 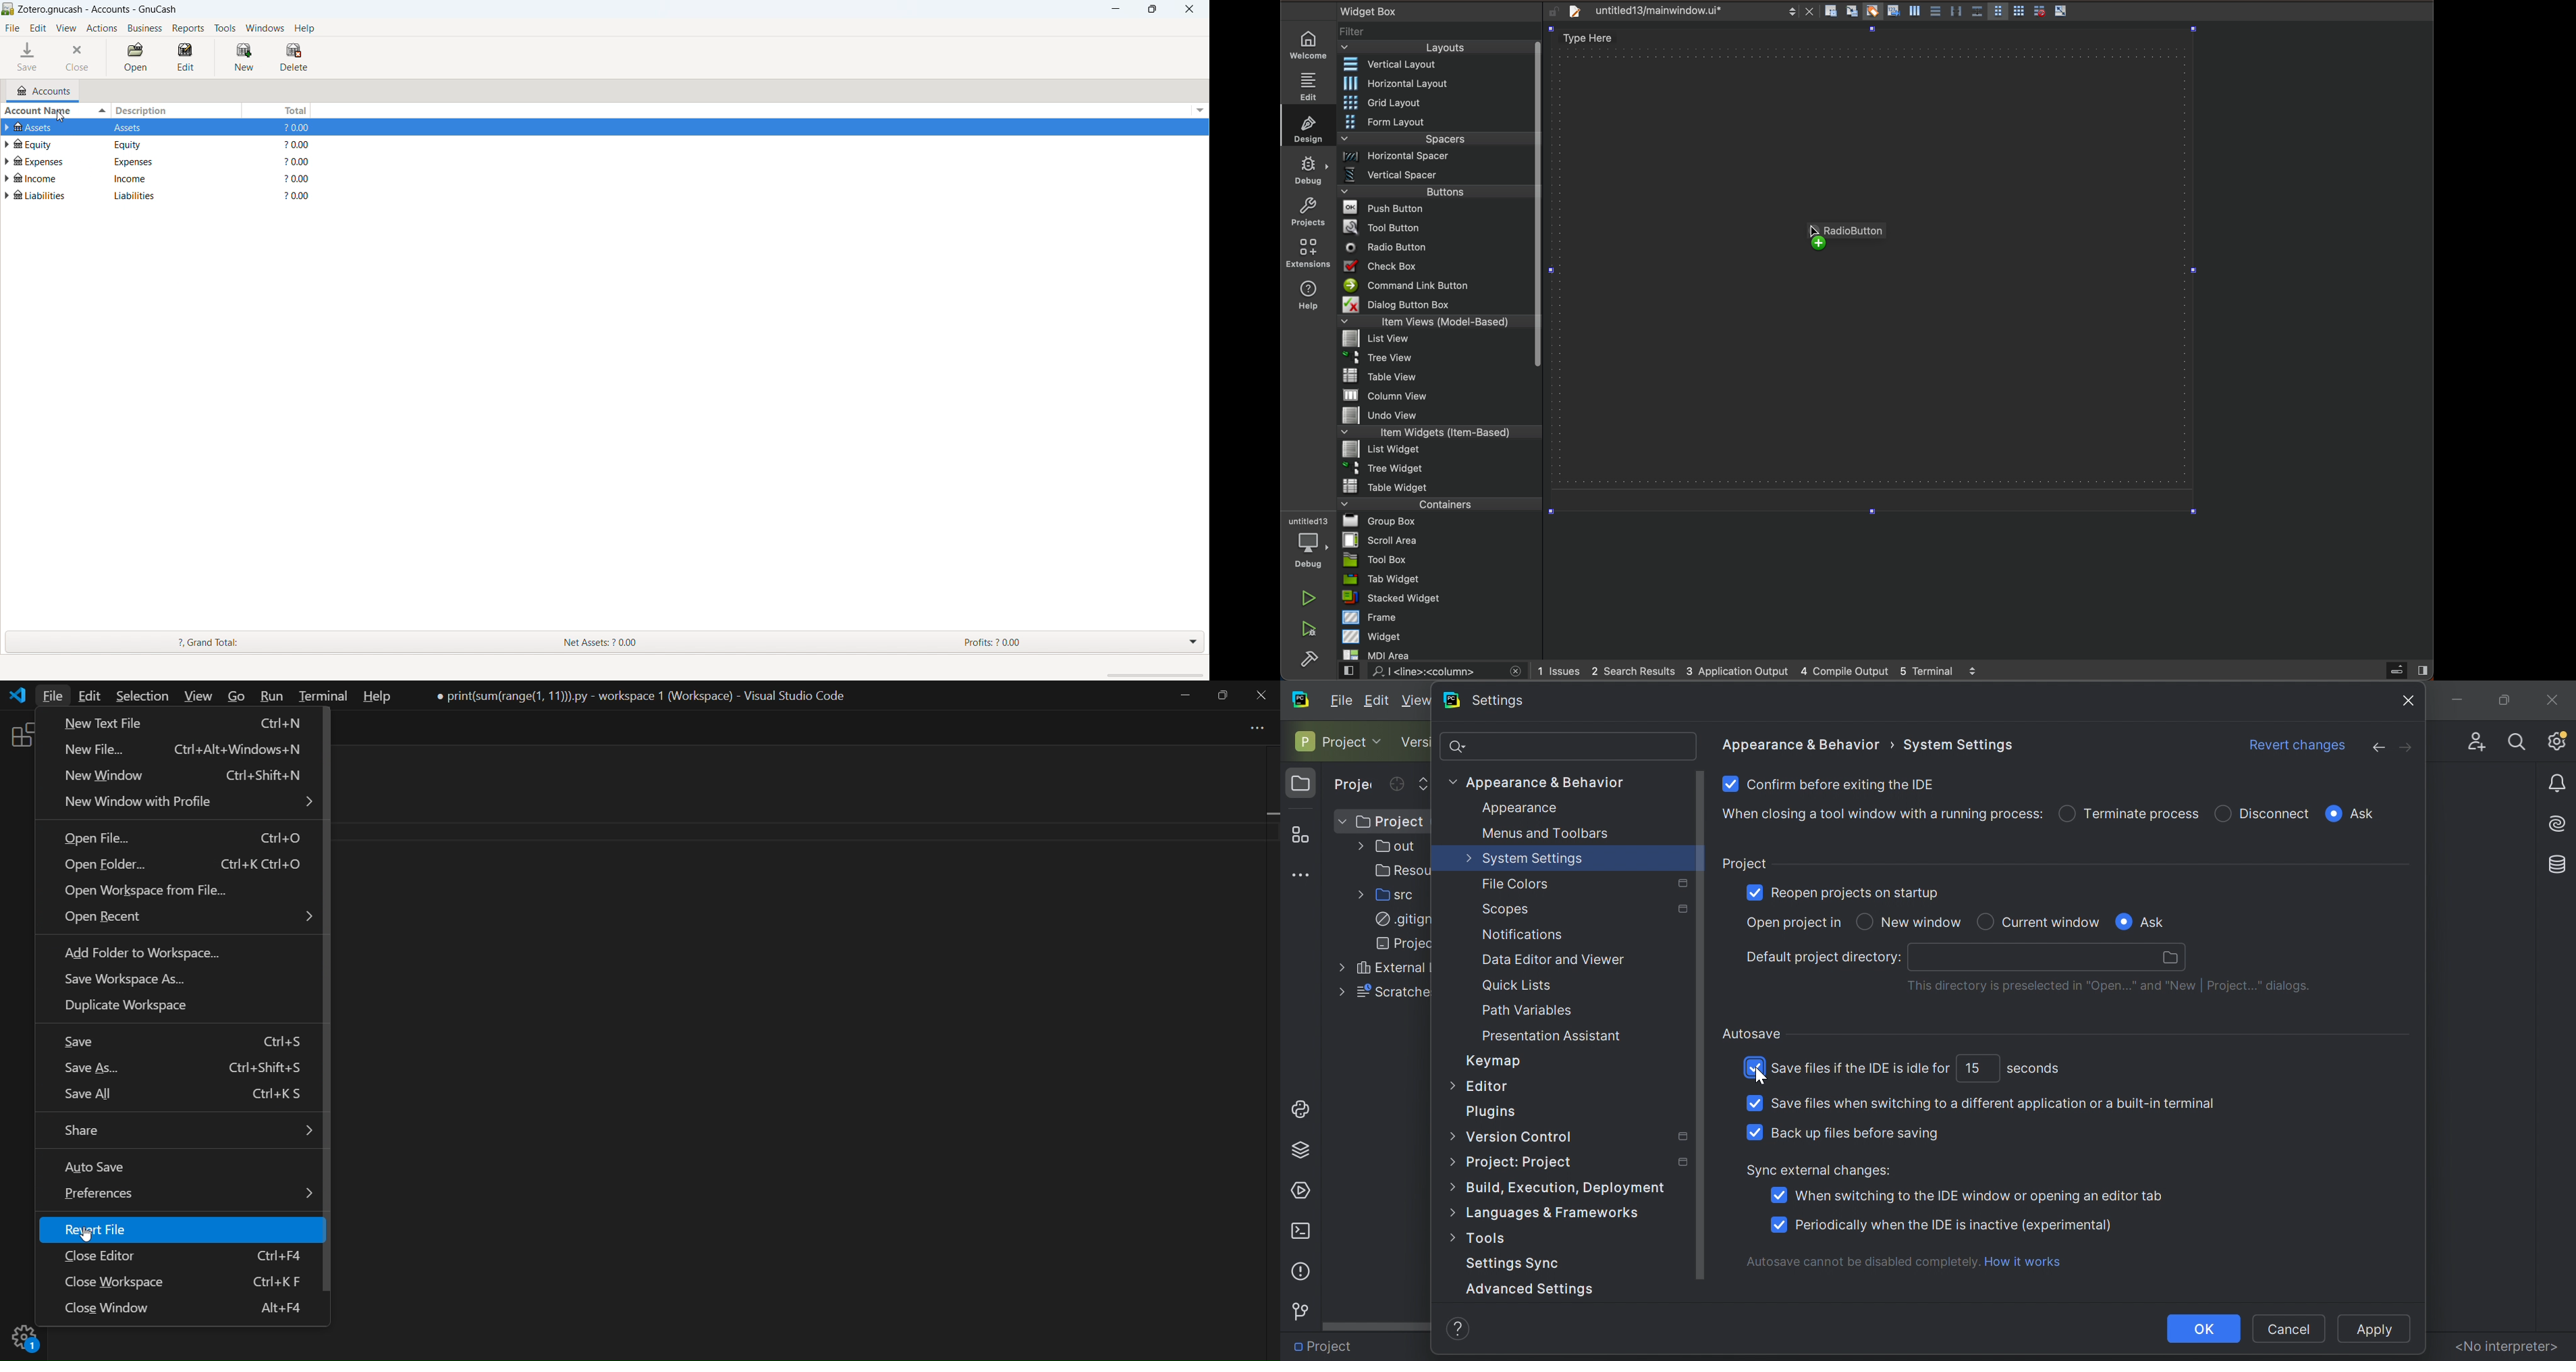 What do you see at coordinates (44, 90) in the screenshot?
I see `accounts tab` at bounding box center [44, 90].